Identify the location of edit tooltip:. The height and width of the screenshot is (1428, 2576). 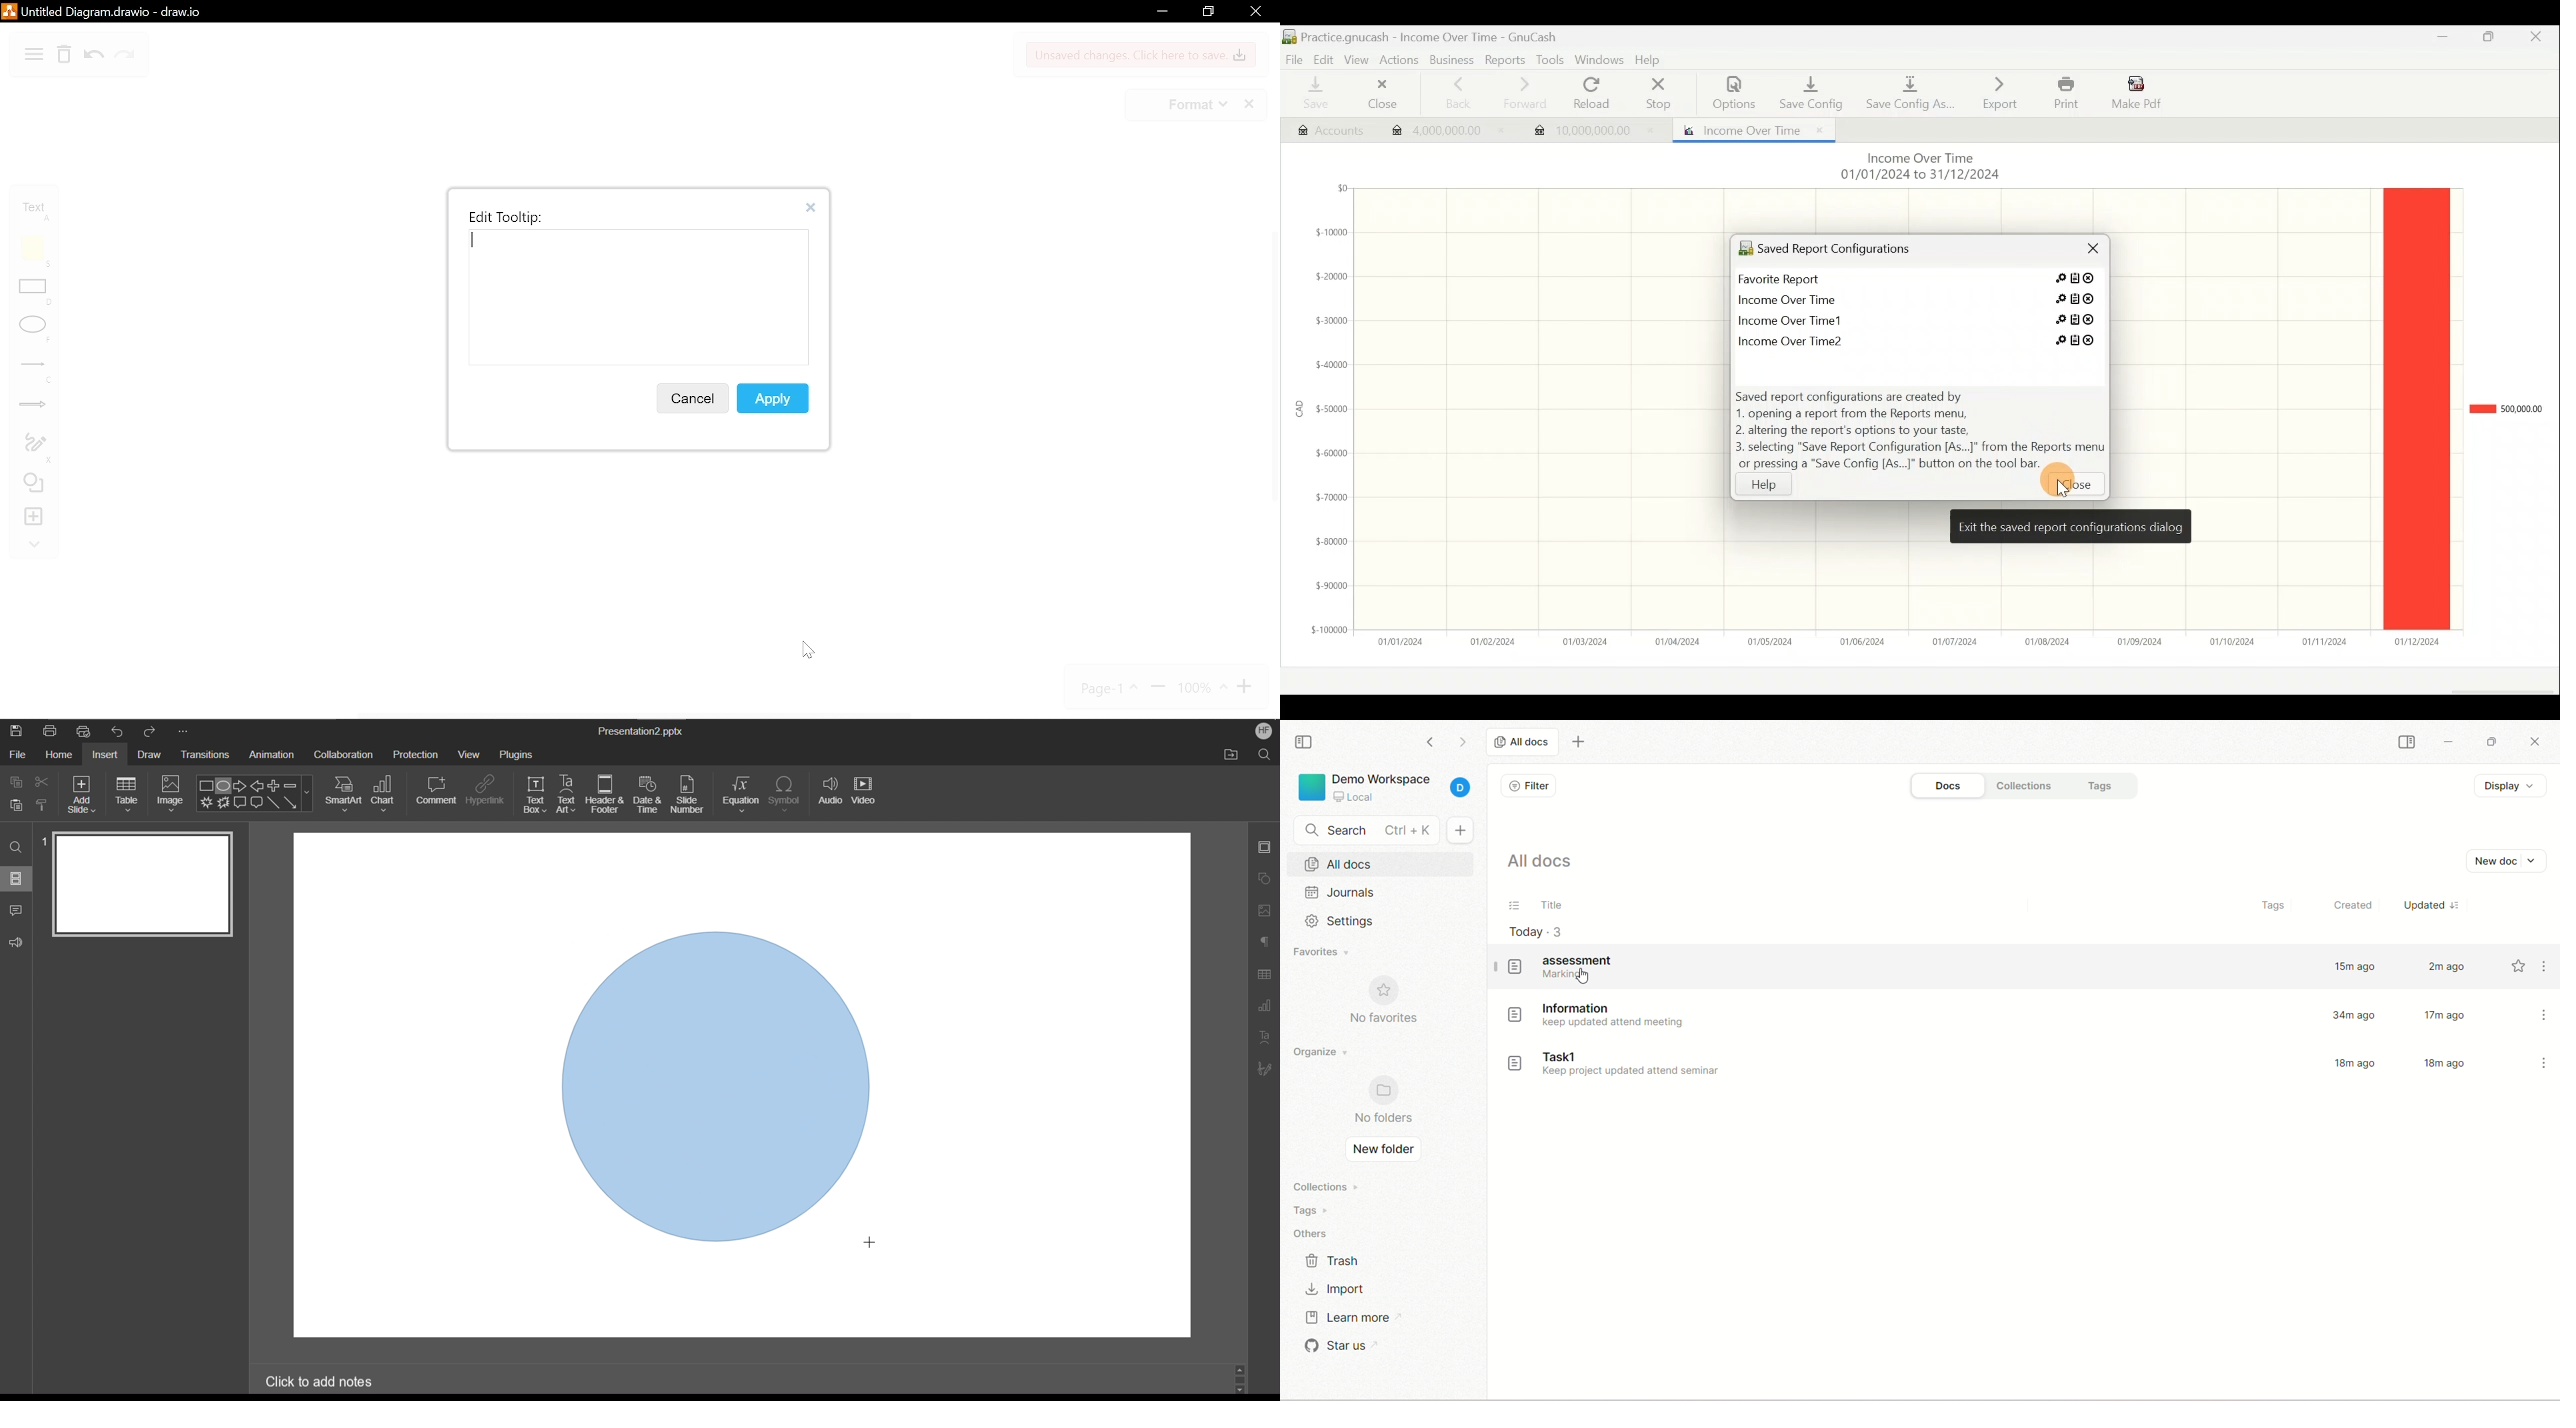
(506, 217).